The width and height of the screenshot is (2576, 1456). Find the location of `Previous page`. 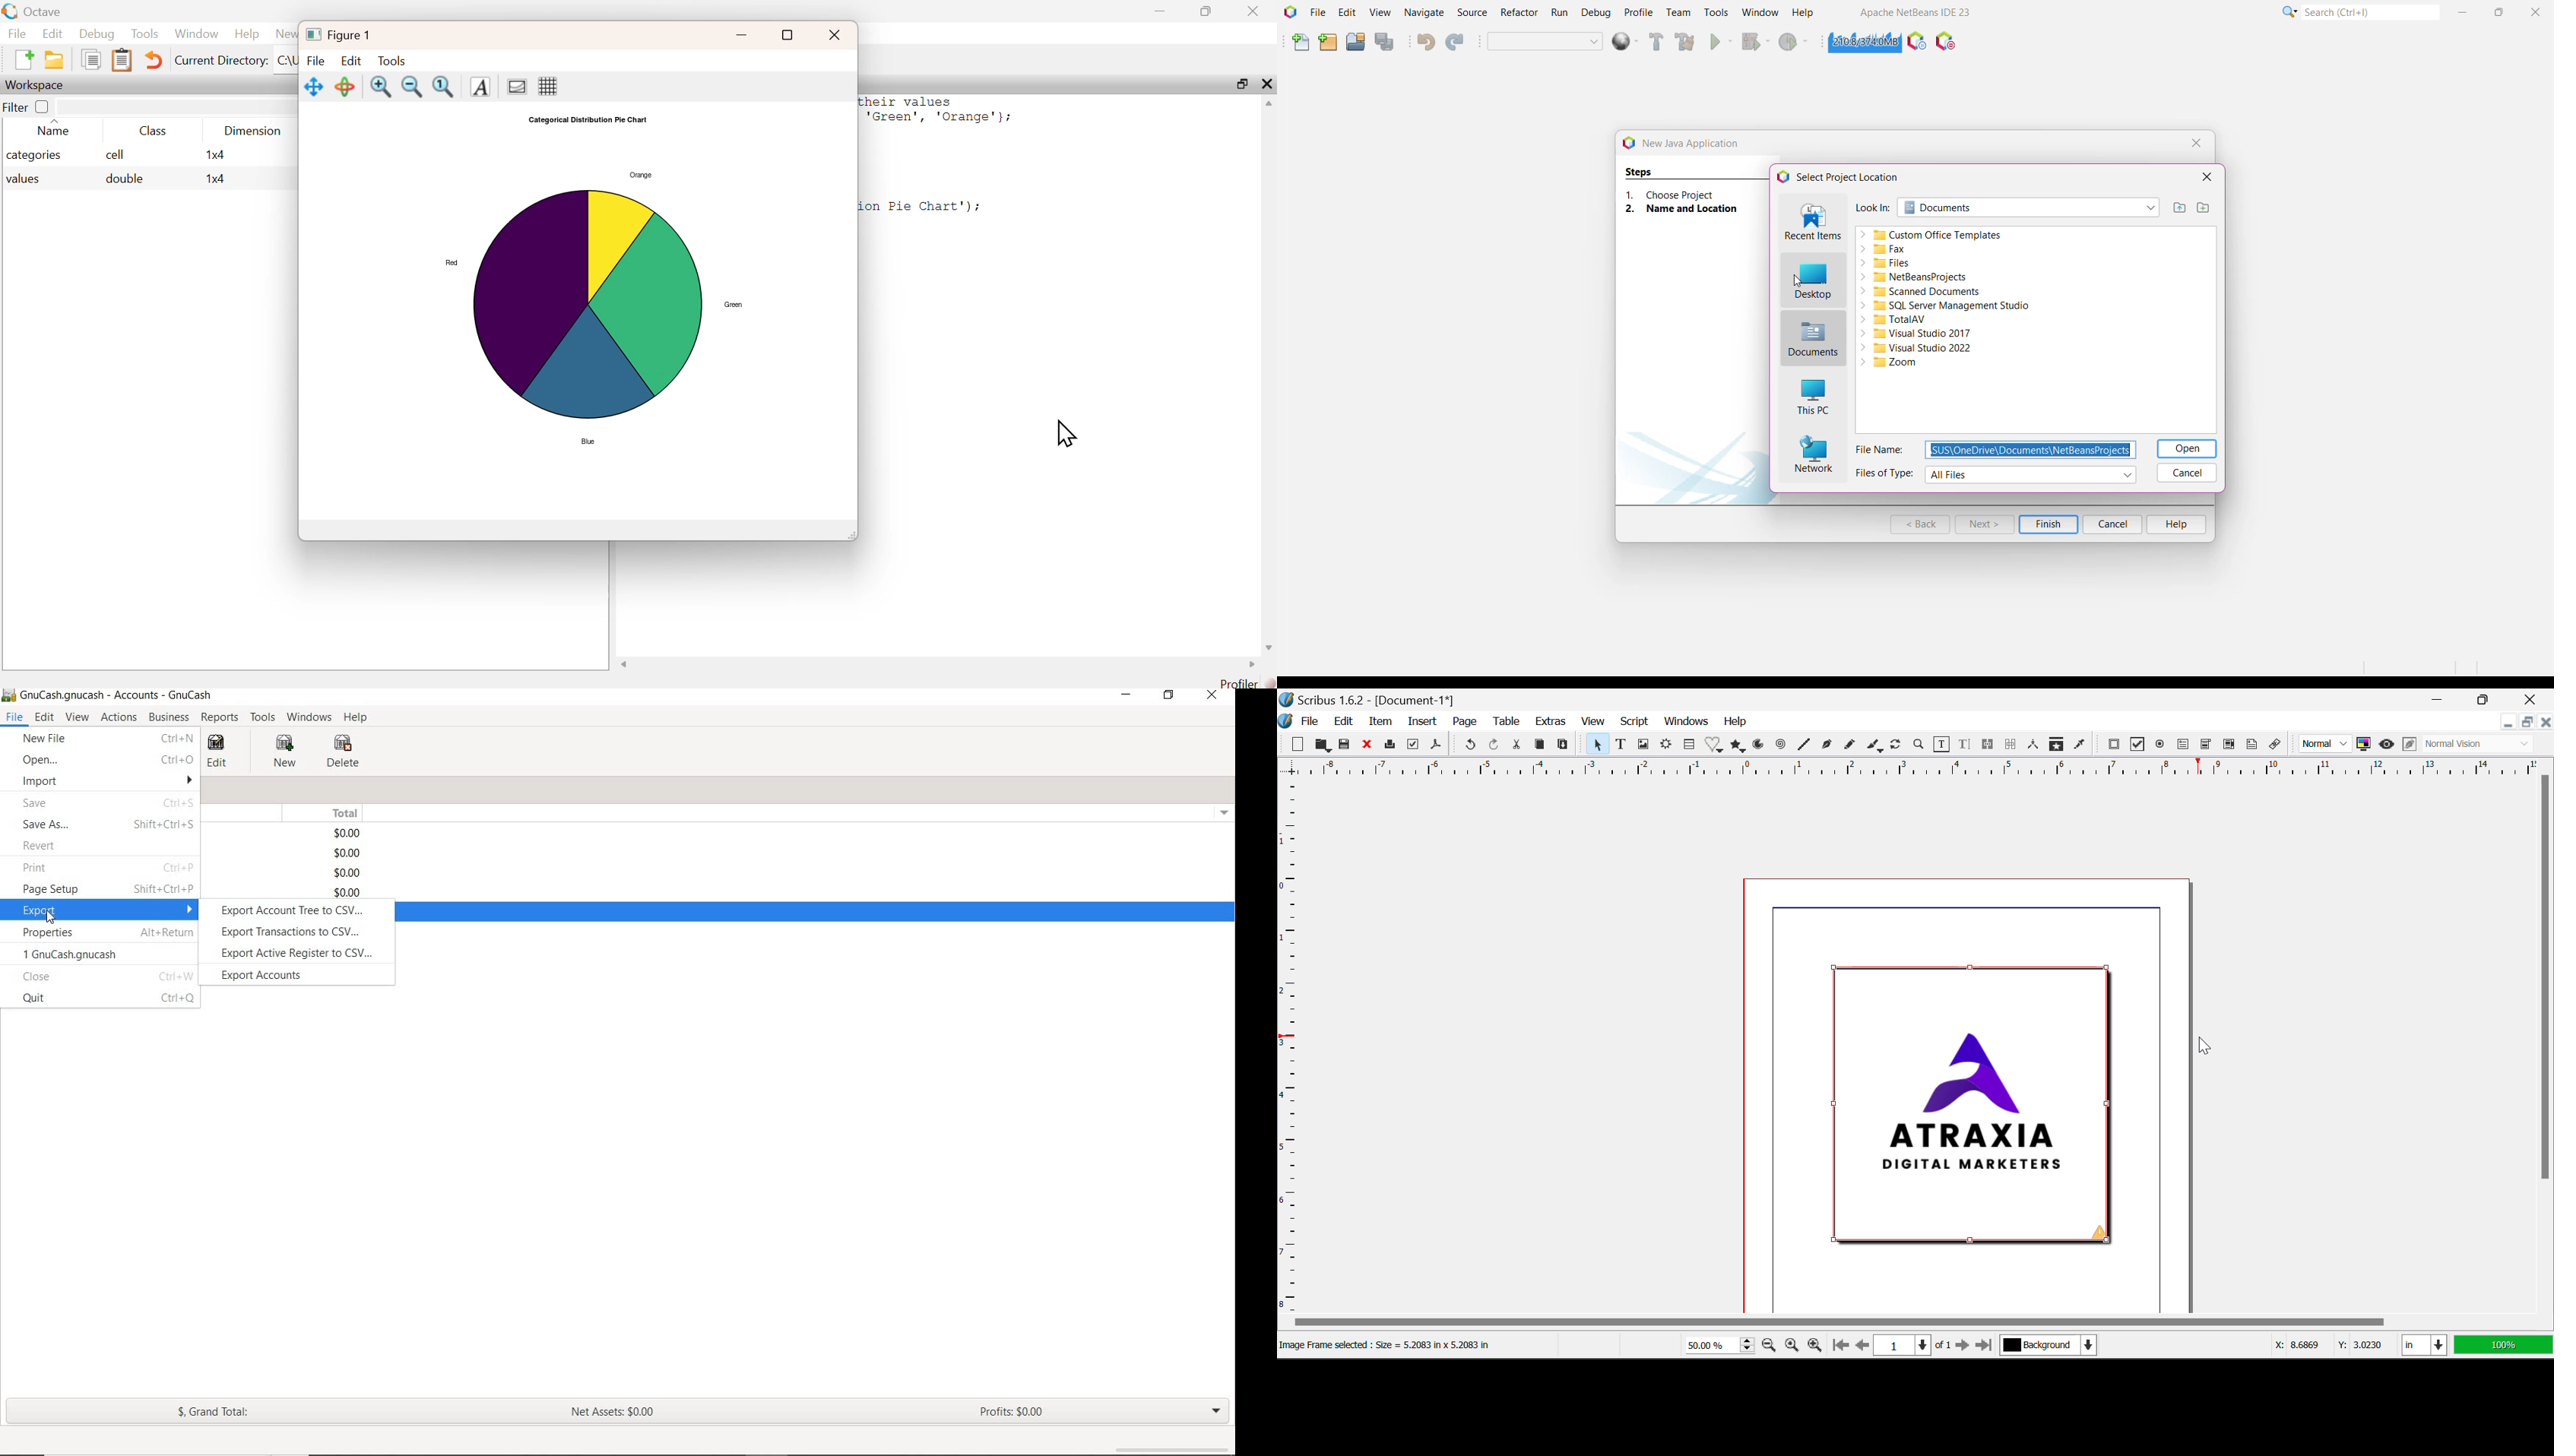

Previous page is located at coordinates (1860, 1345).